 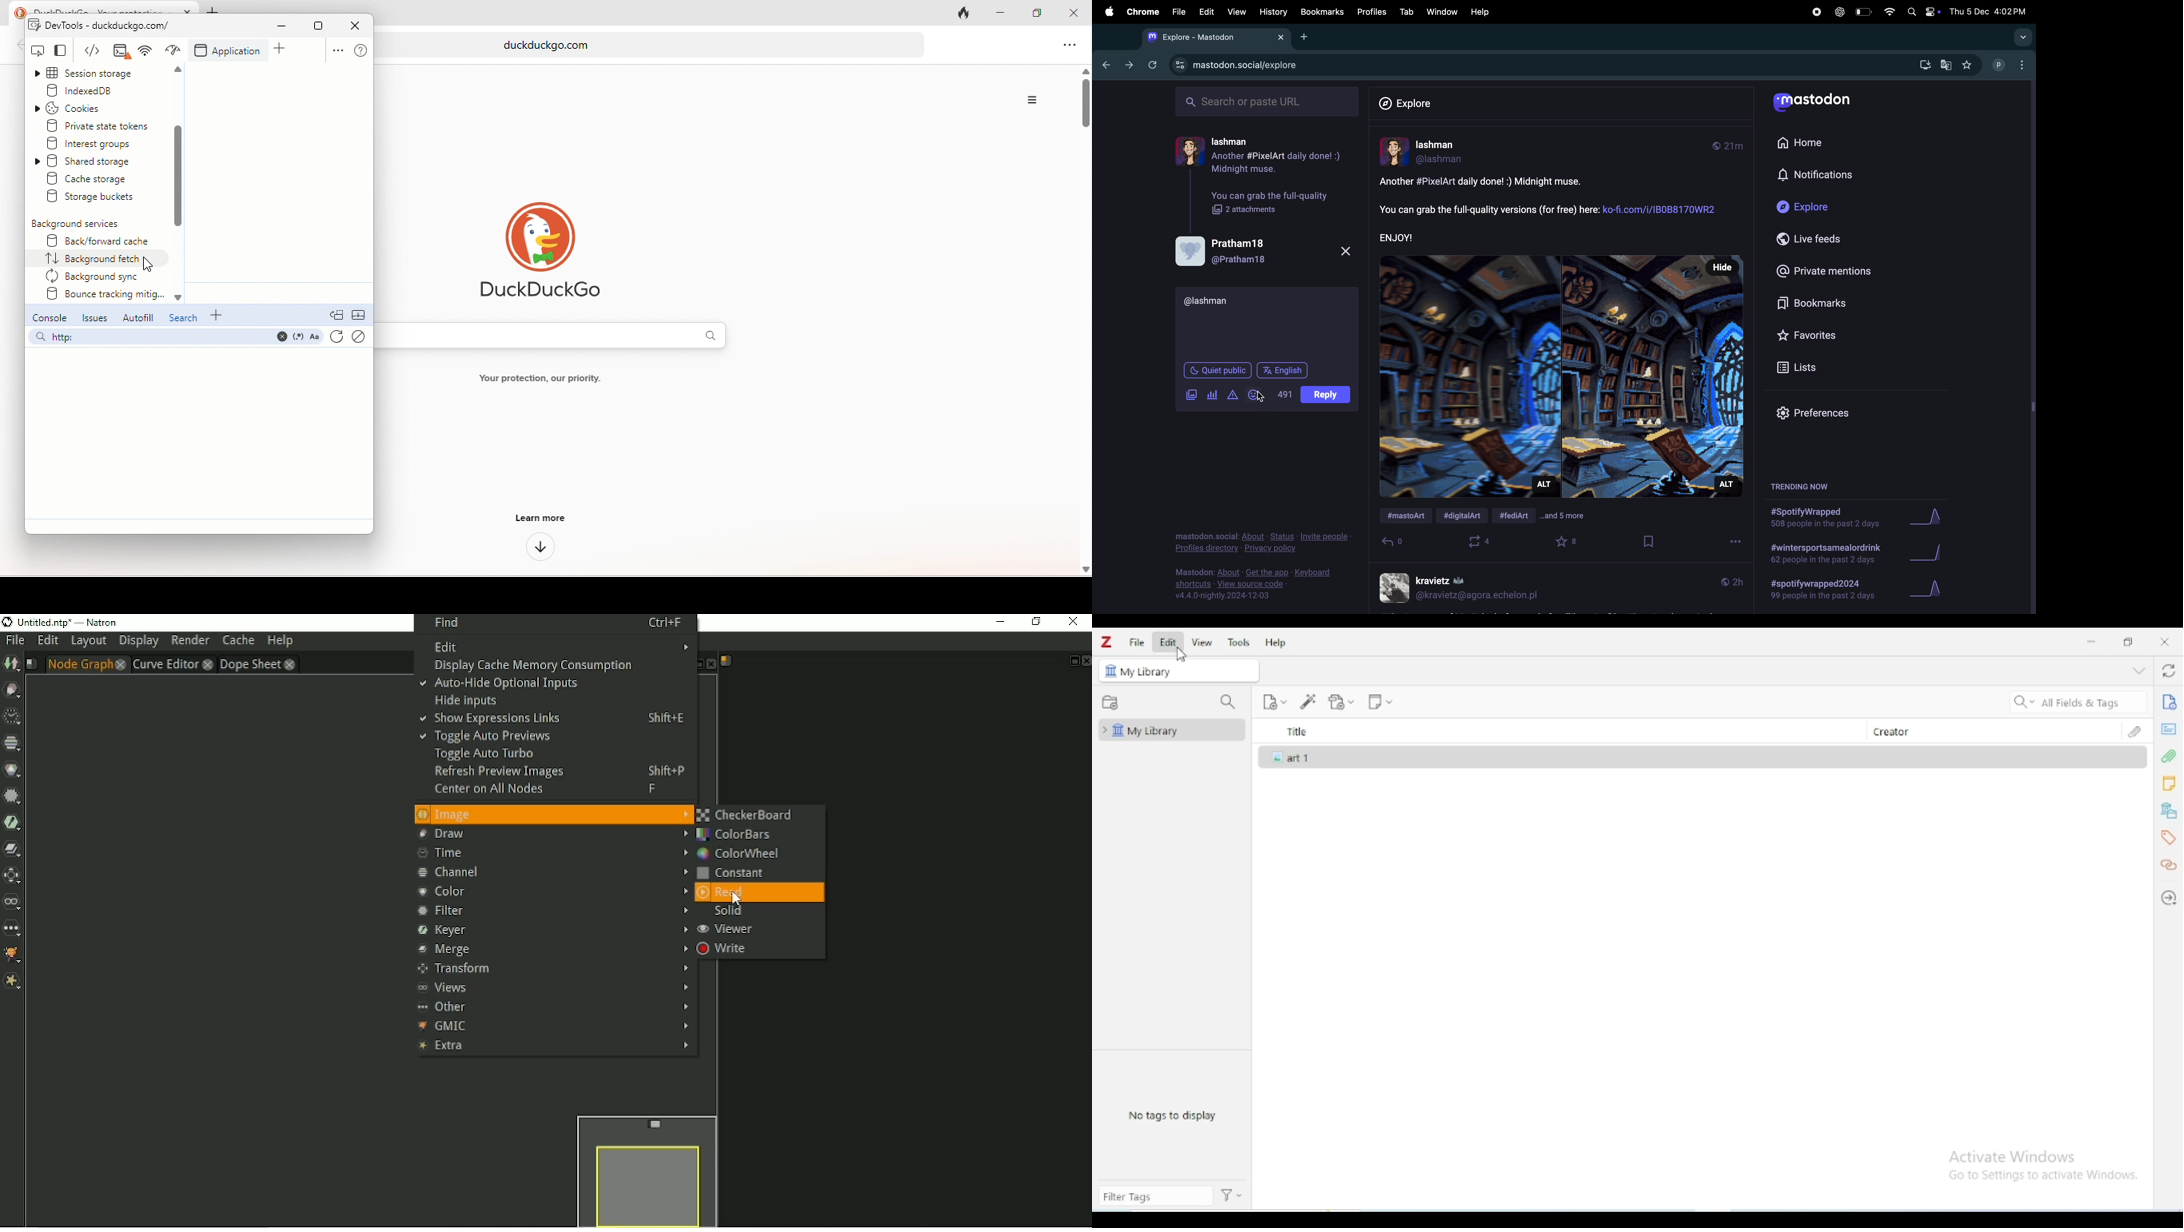 What do you see at coordinates (1279, 757) in the screenshot?
I see `icon` at bounding box center [1279, 757].